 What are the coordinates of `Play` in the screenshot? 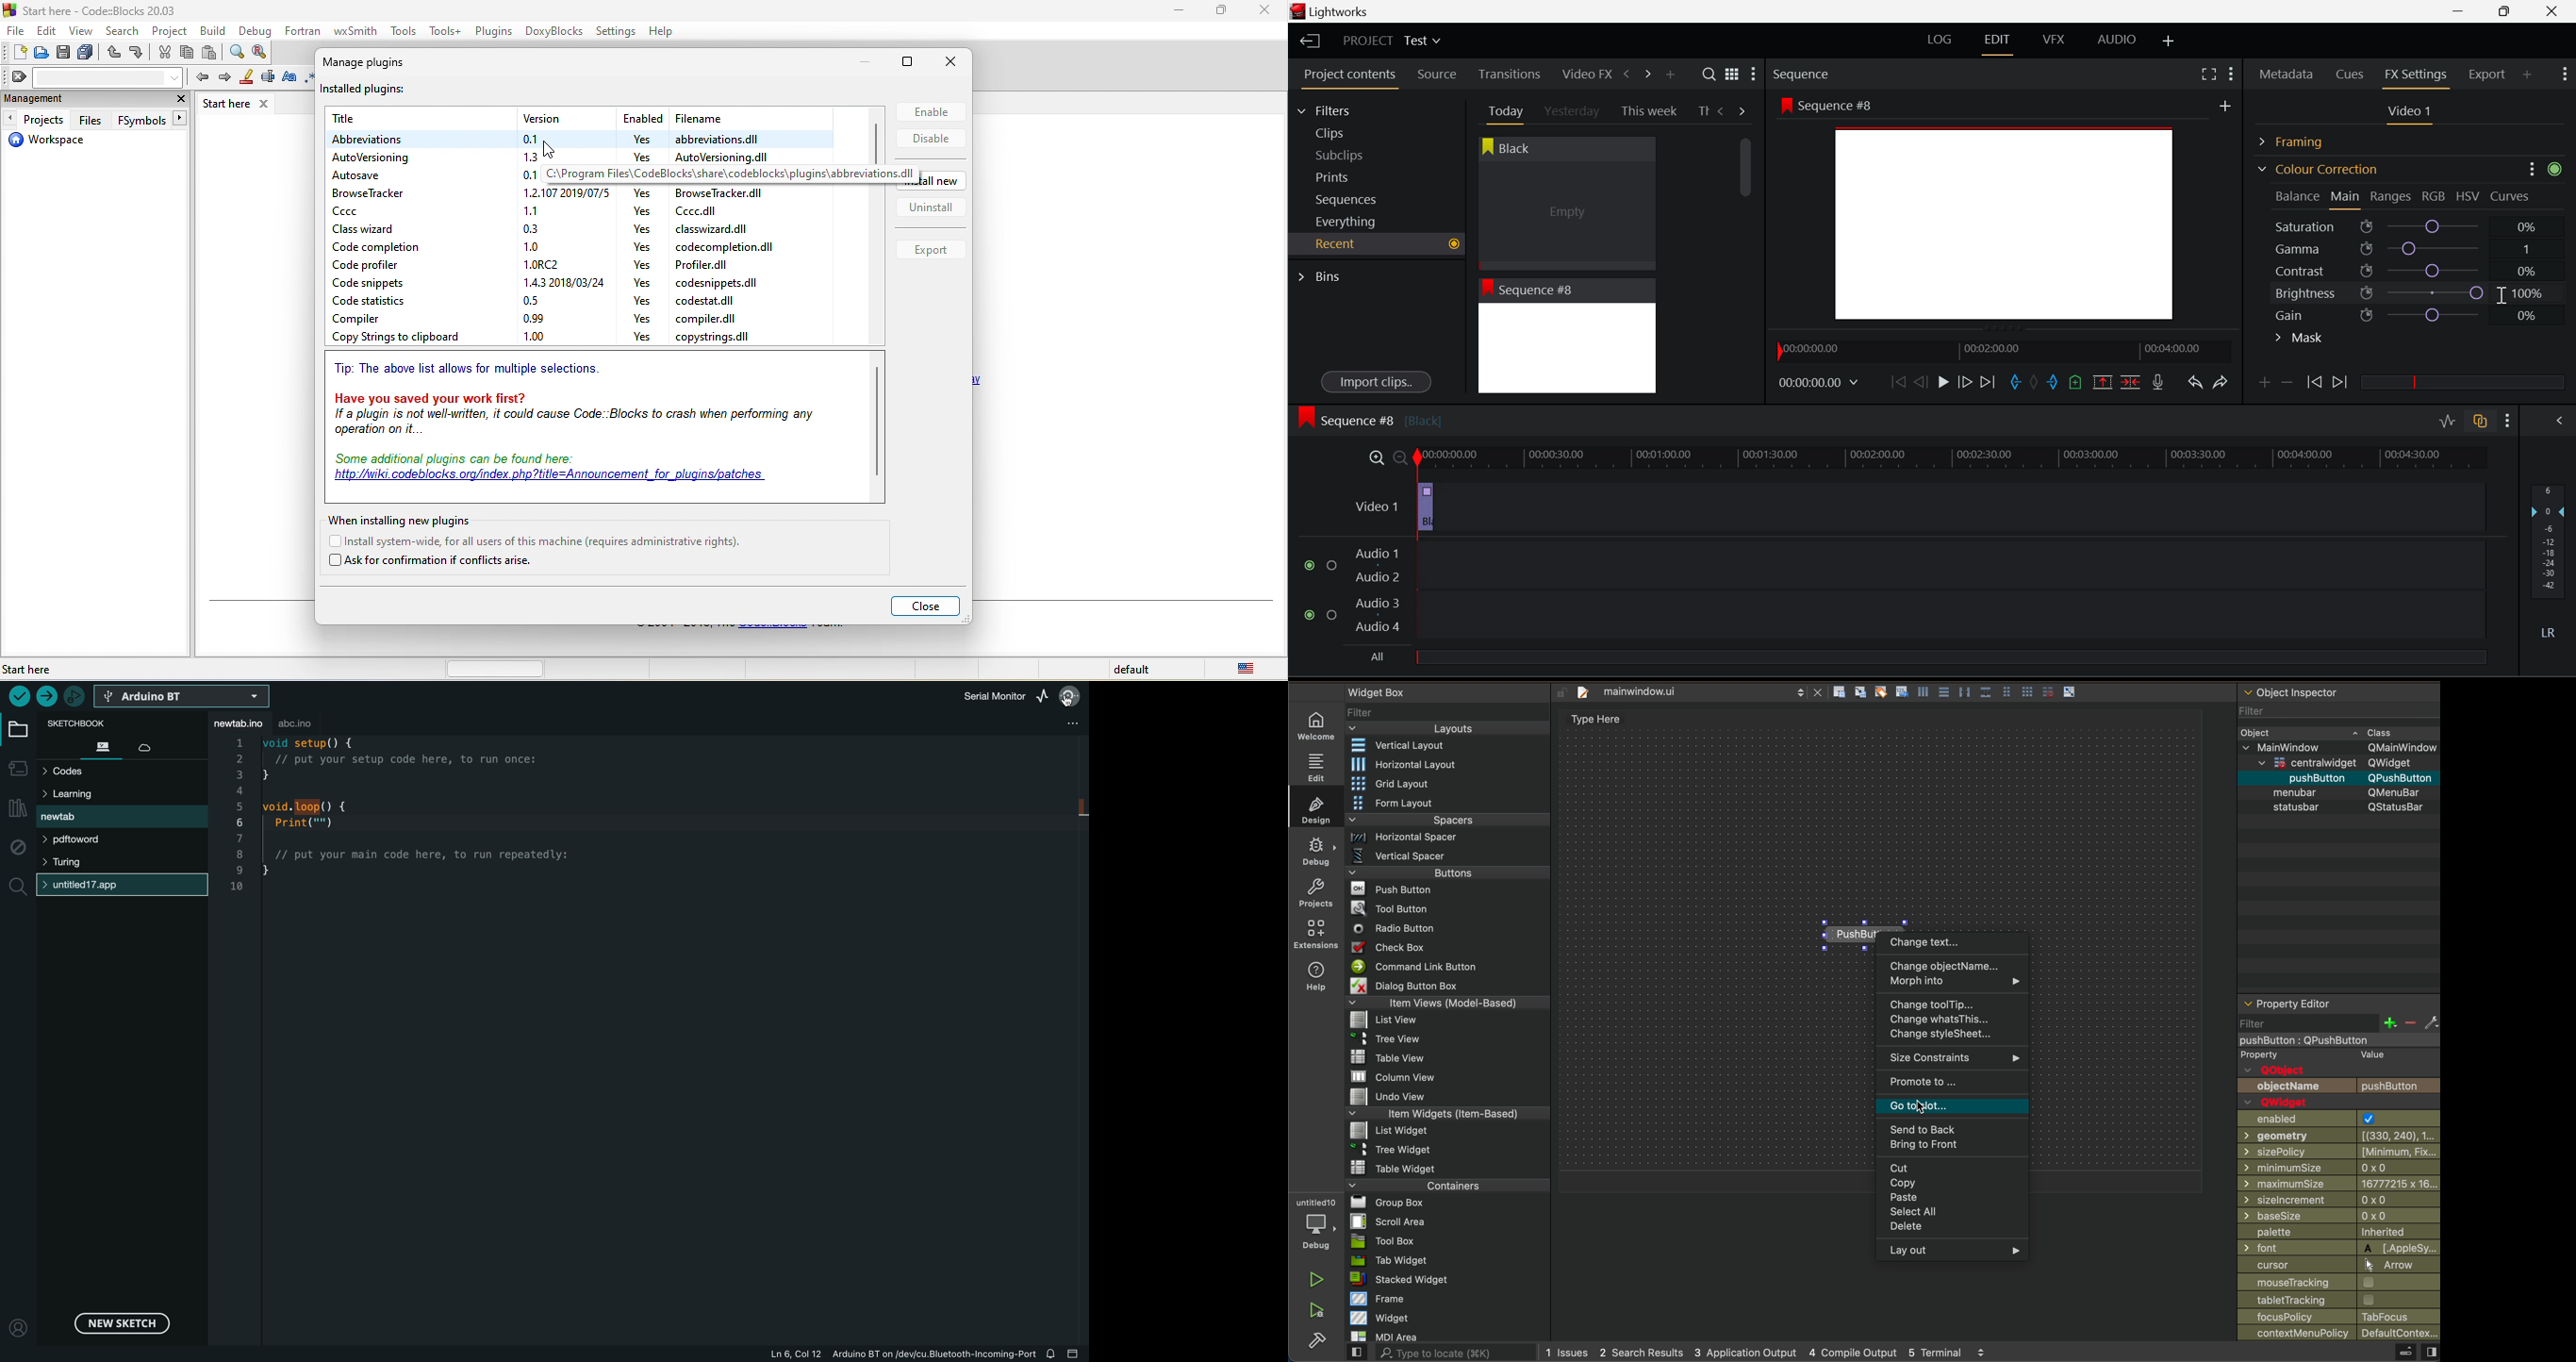 It's located at (1941, 383).